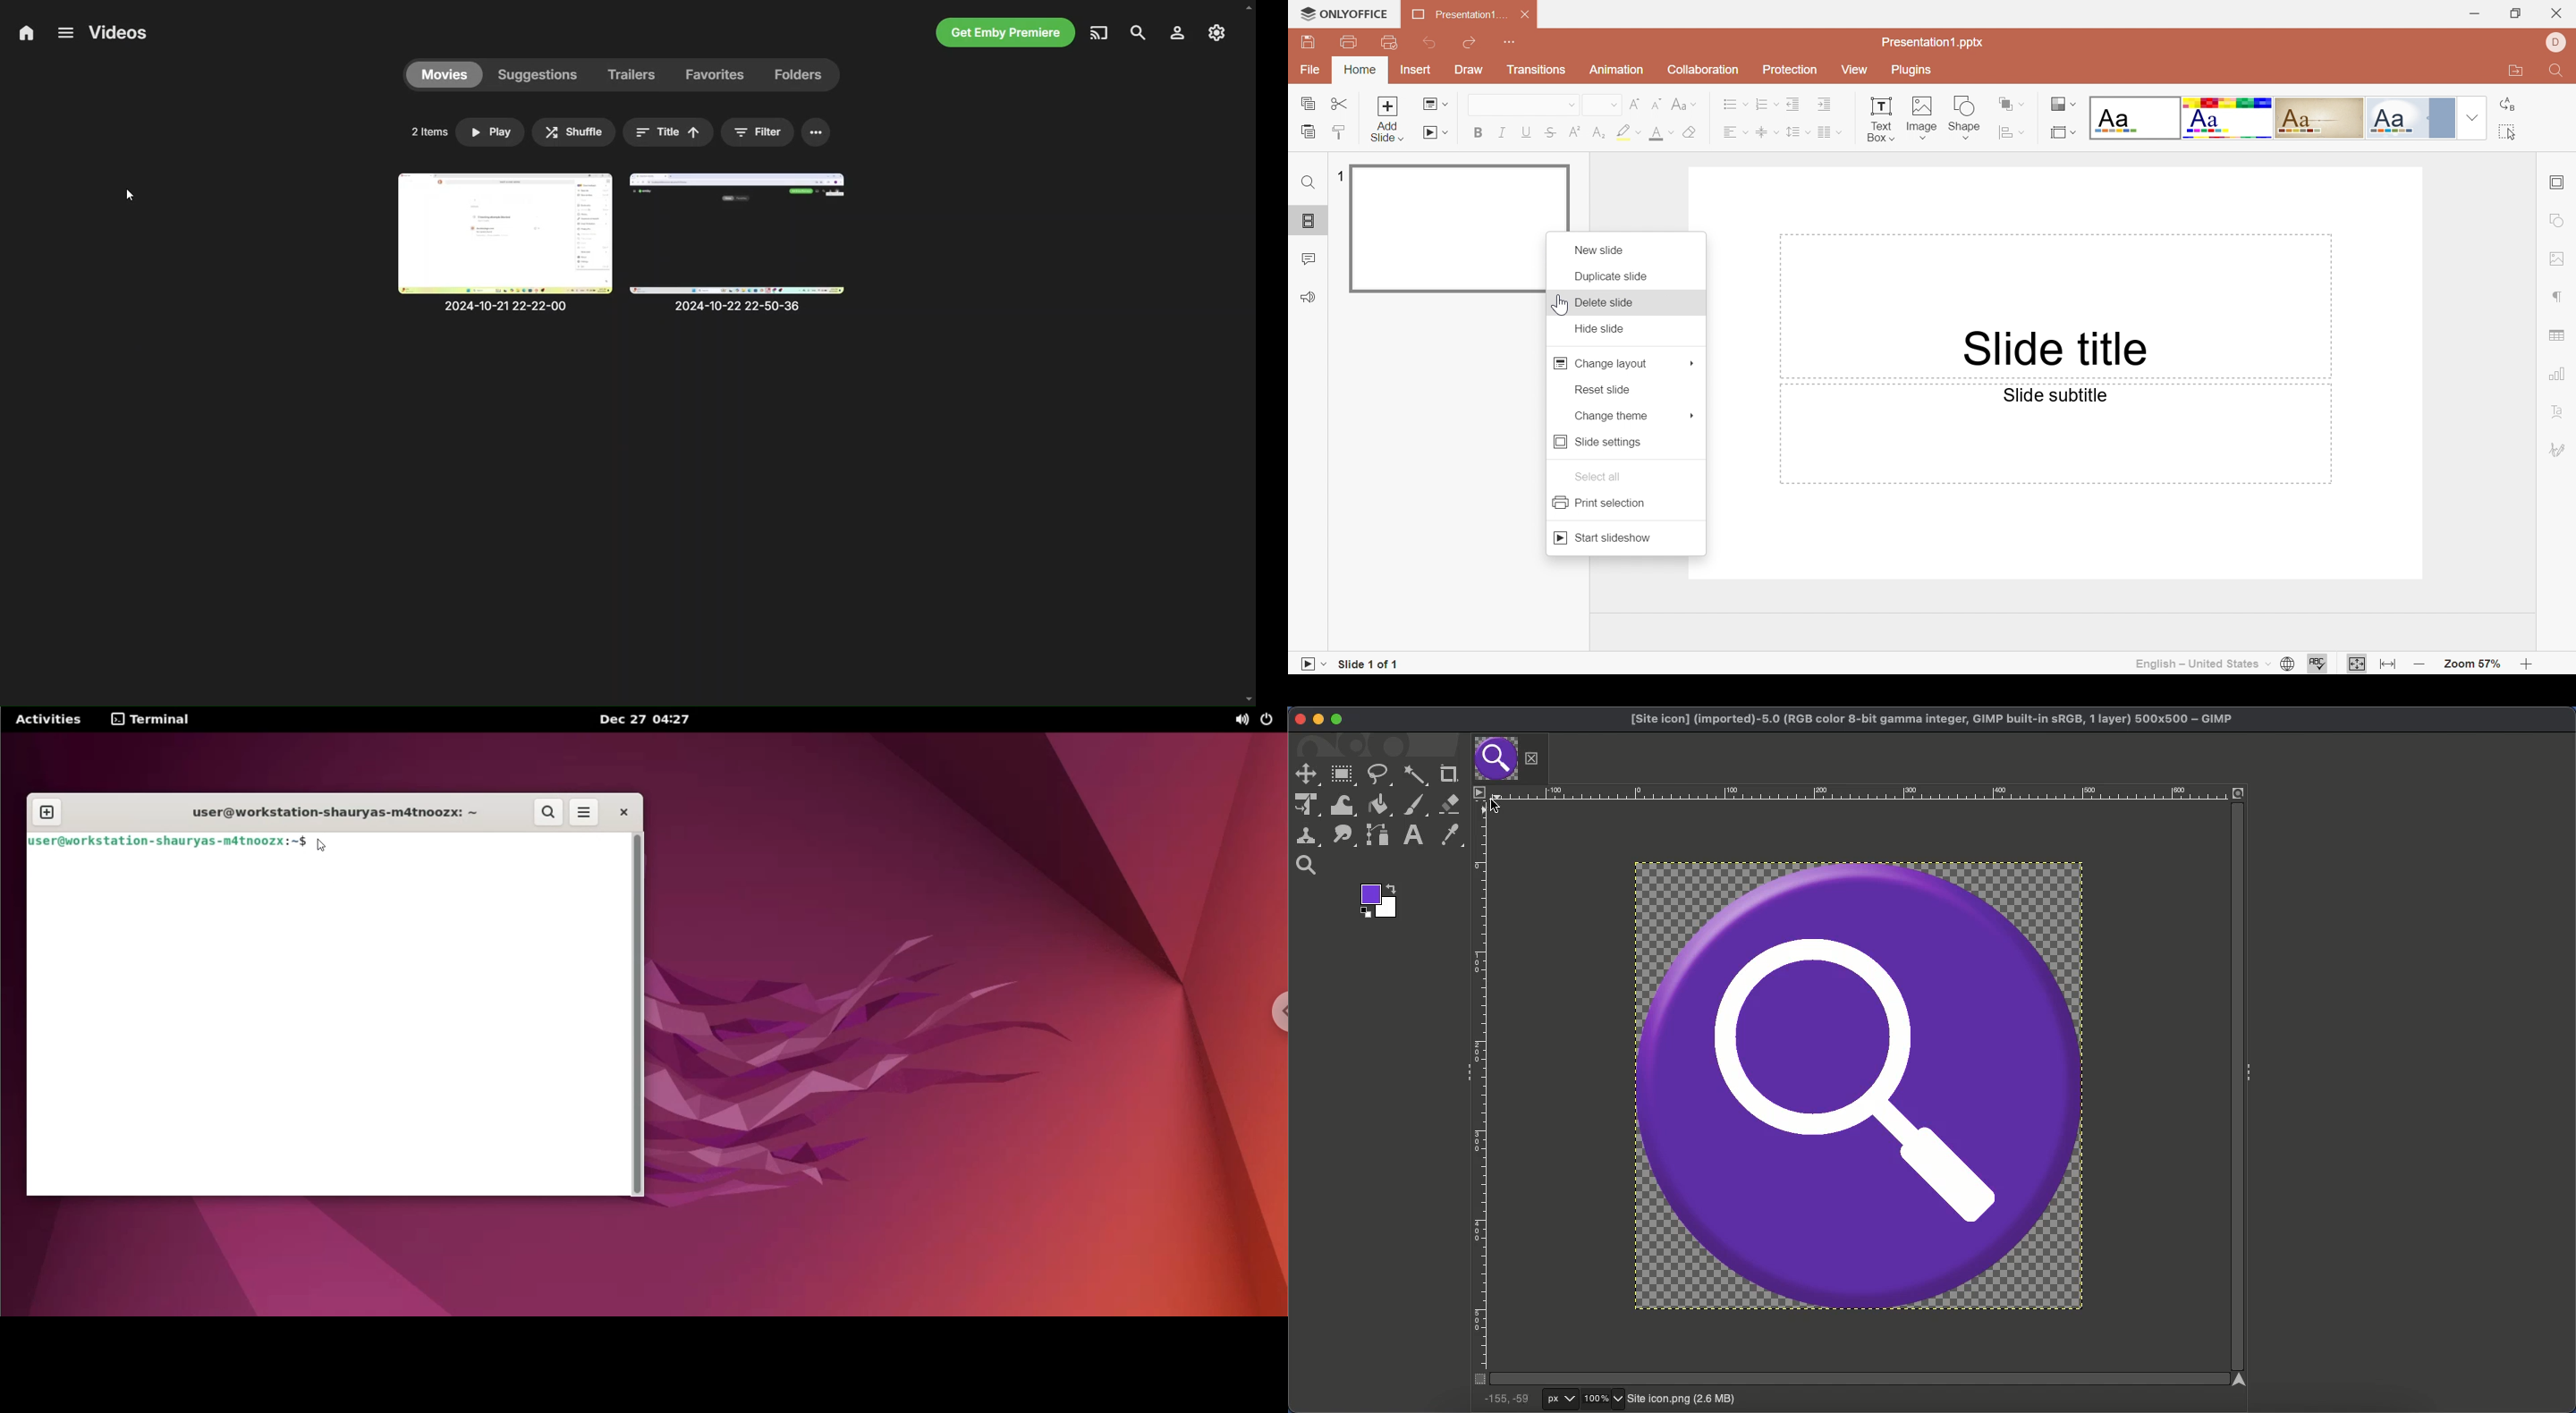 The height and width of the screenshot is (1428, 2576). I want to click on Plugins, so click(1917, 72).